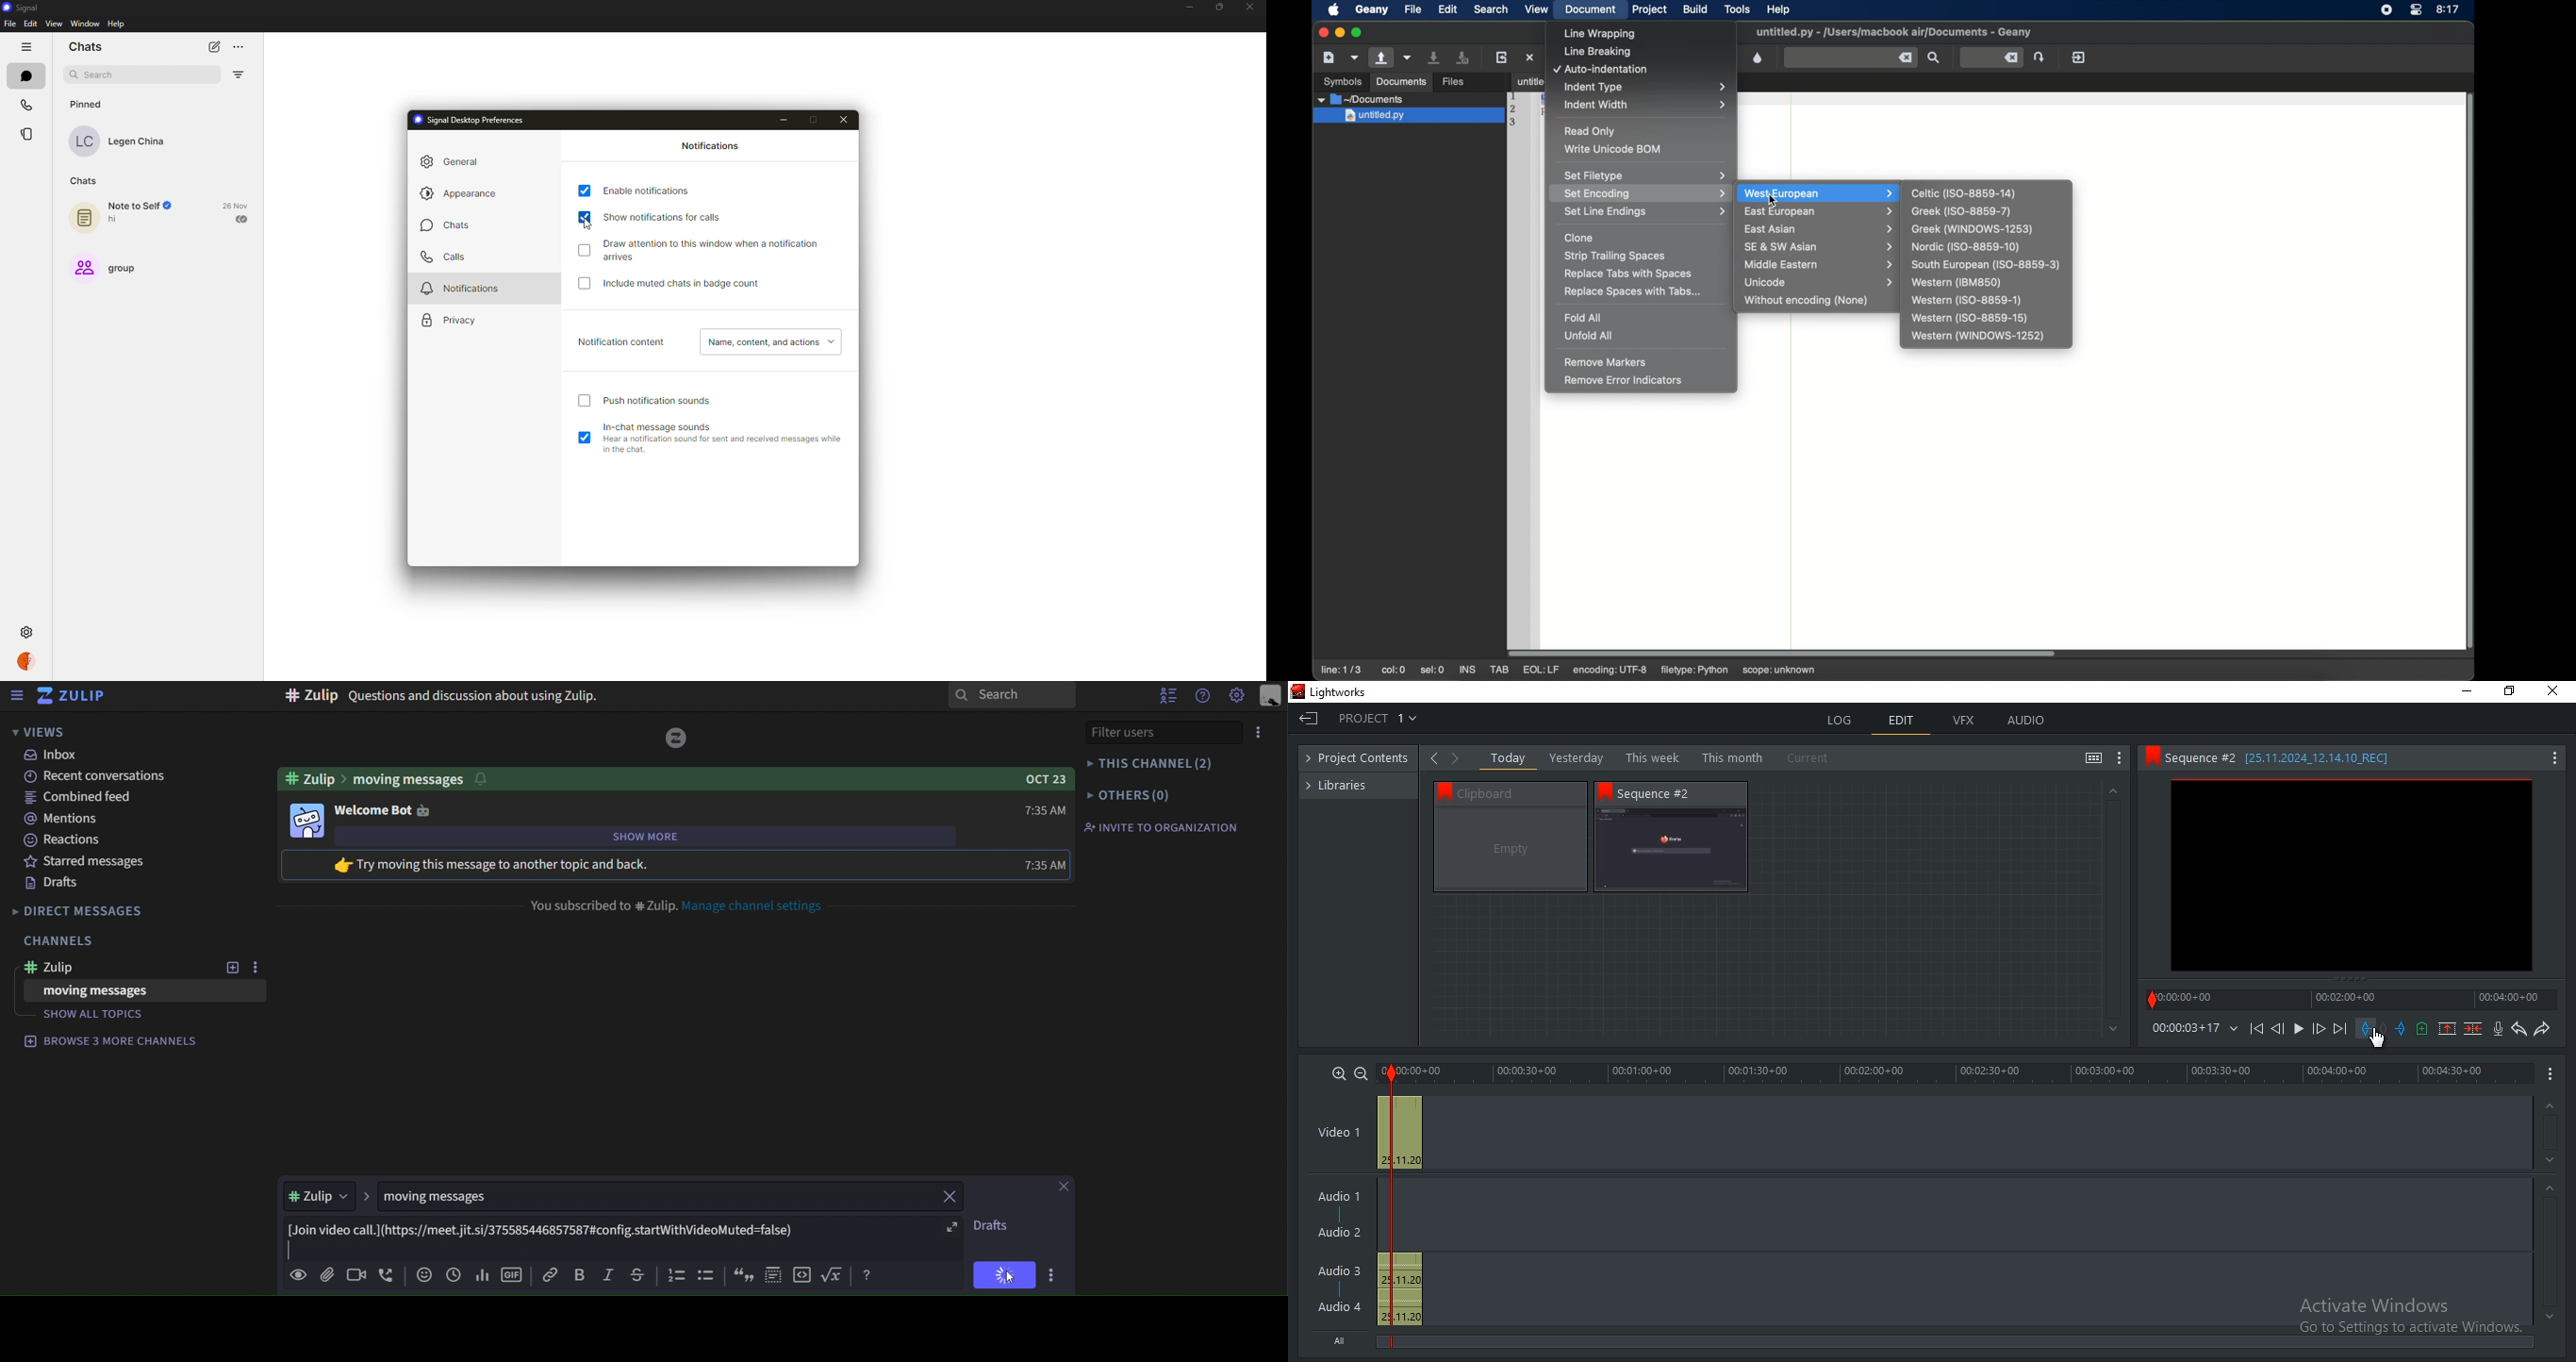 Image resolution: width=2576 pixels, height=1372 pixels. I want to click on Close, so click(2556, 691).